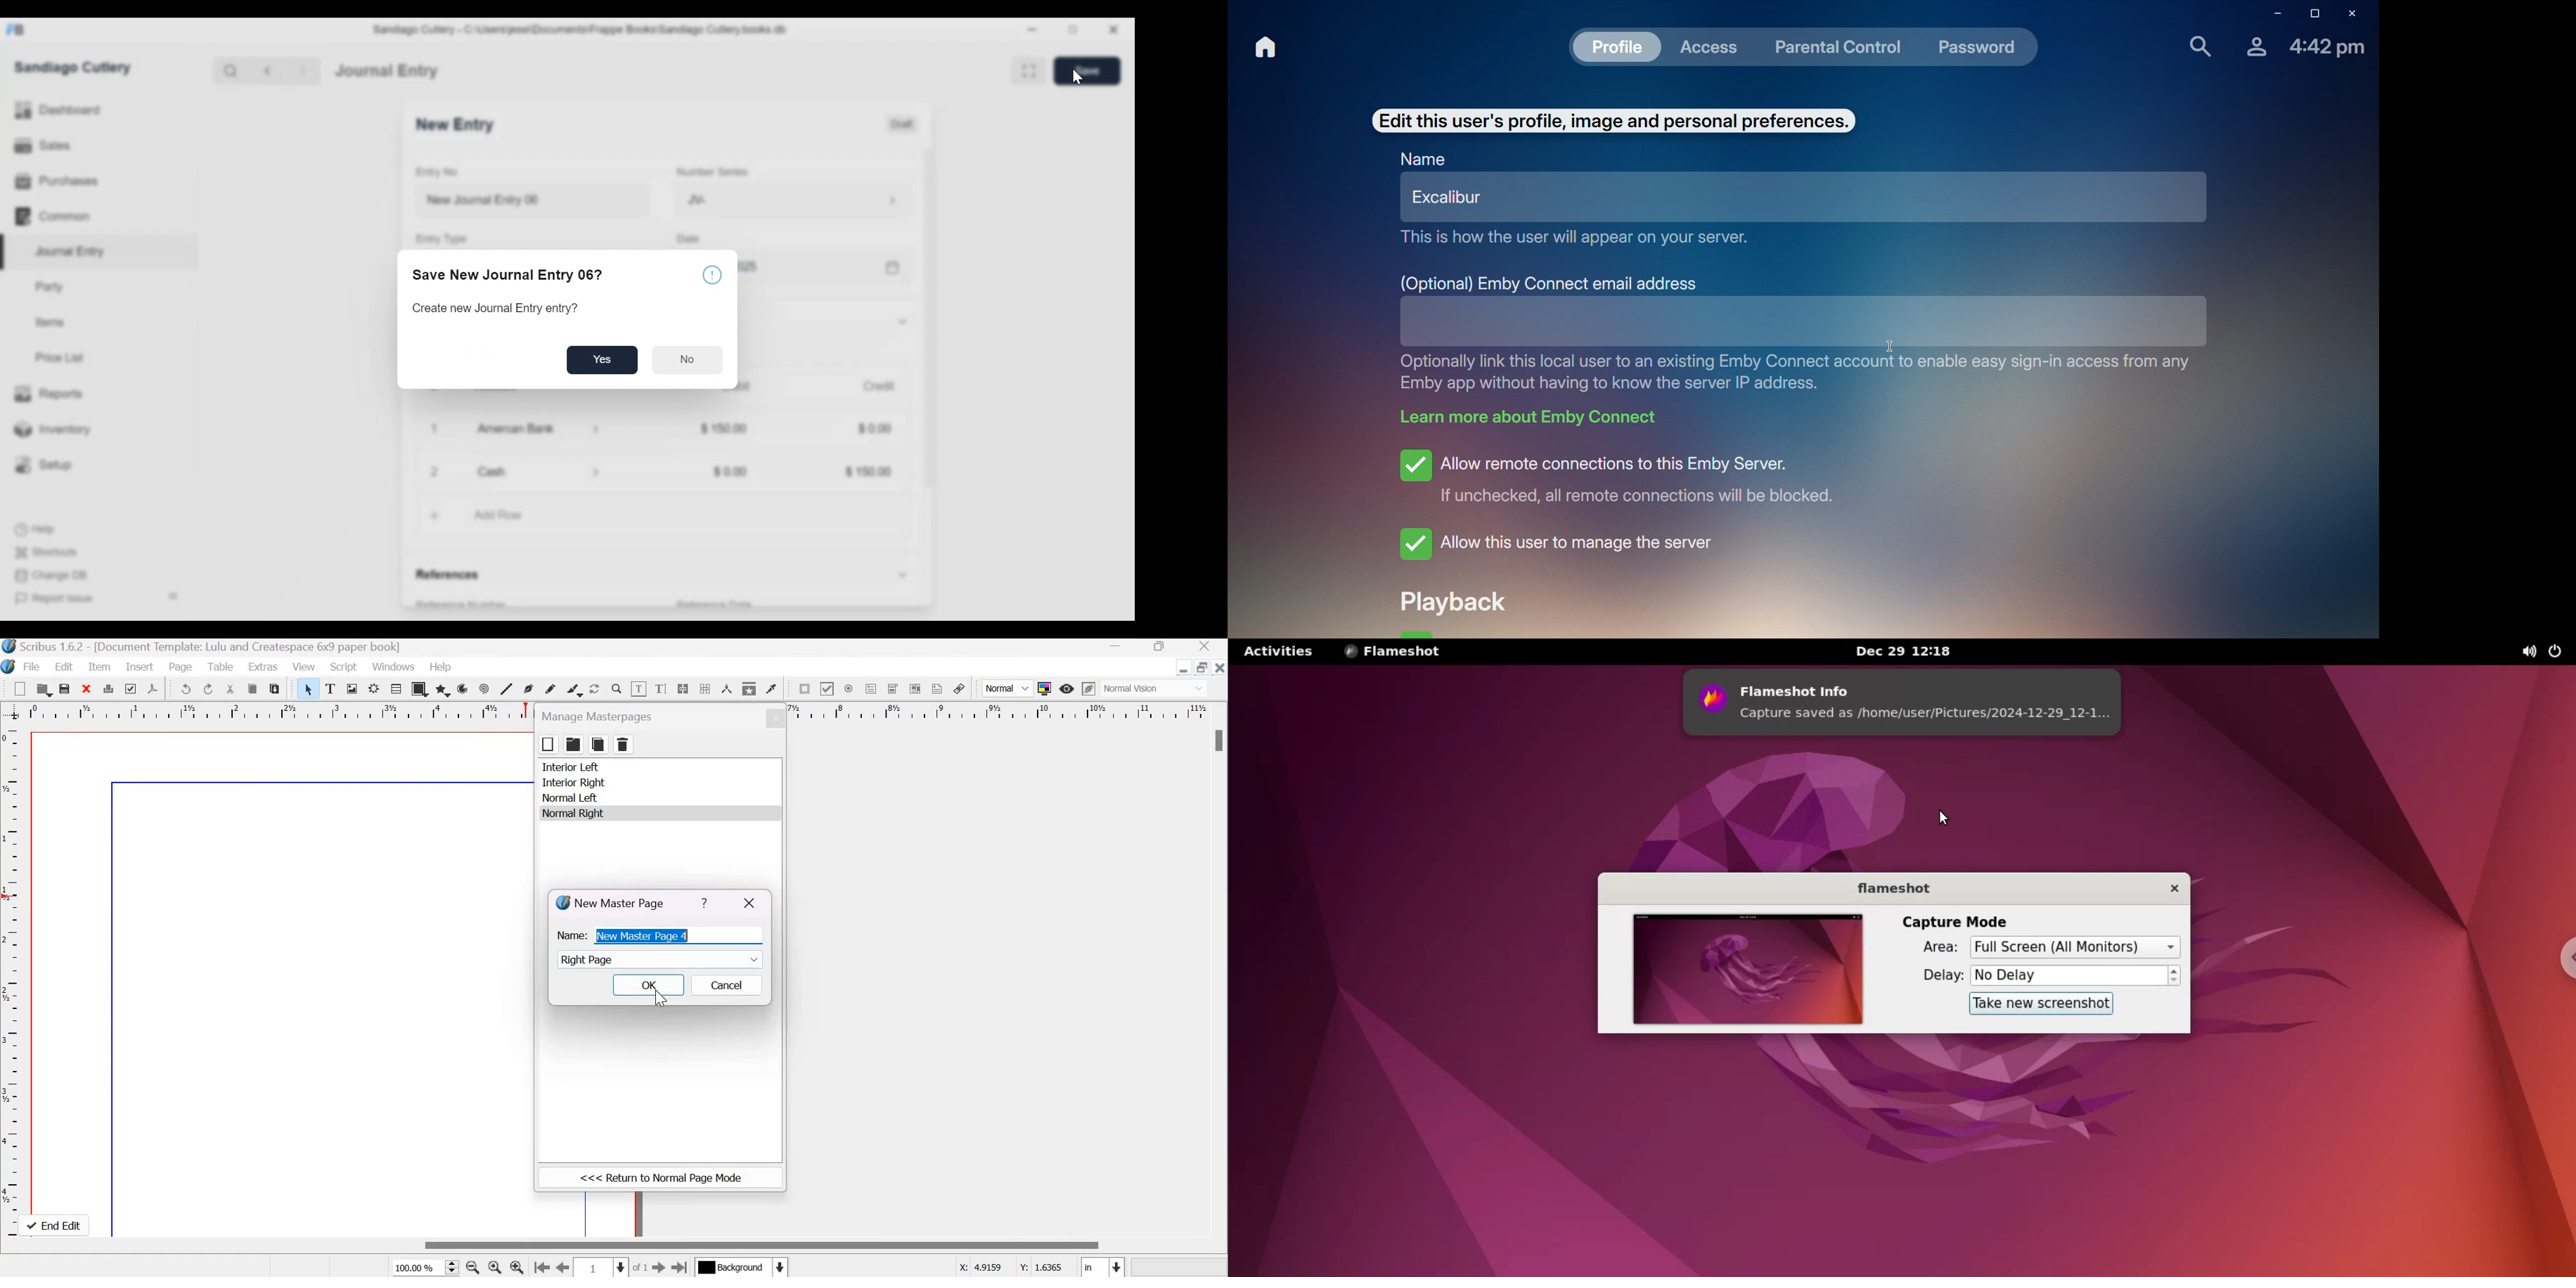 The height and width of the screenshot is (1288, 2576). What do you see at coordinates (604, 361) in the screenshot?
I see `Yes` at bounding box center [604, 361].